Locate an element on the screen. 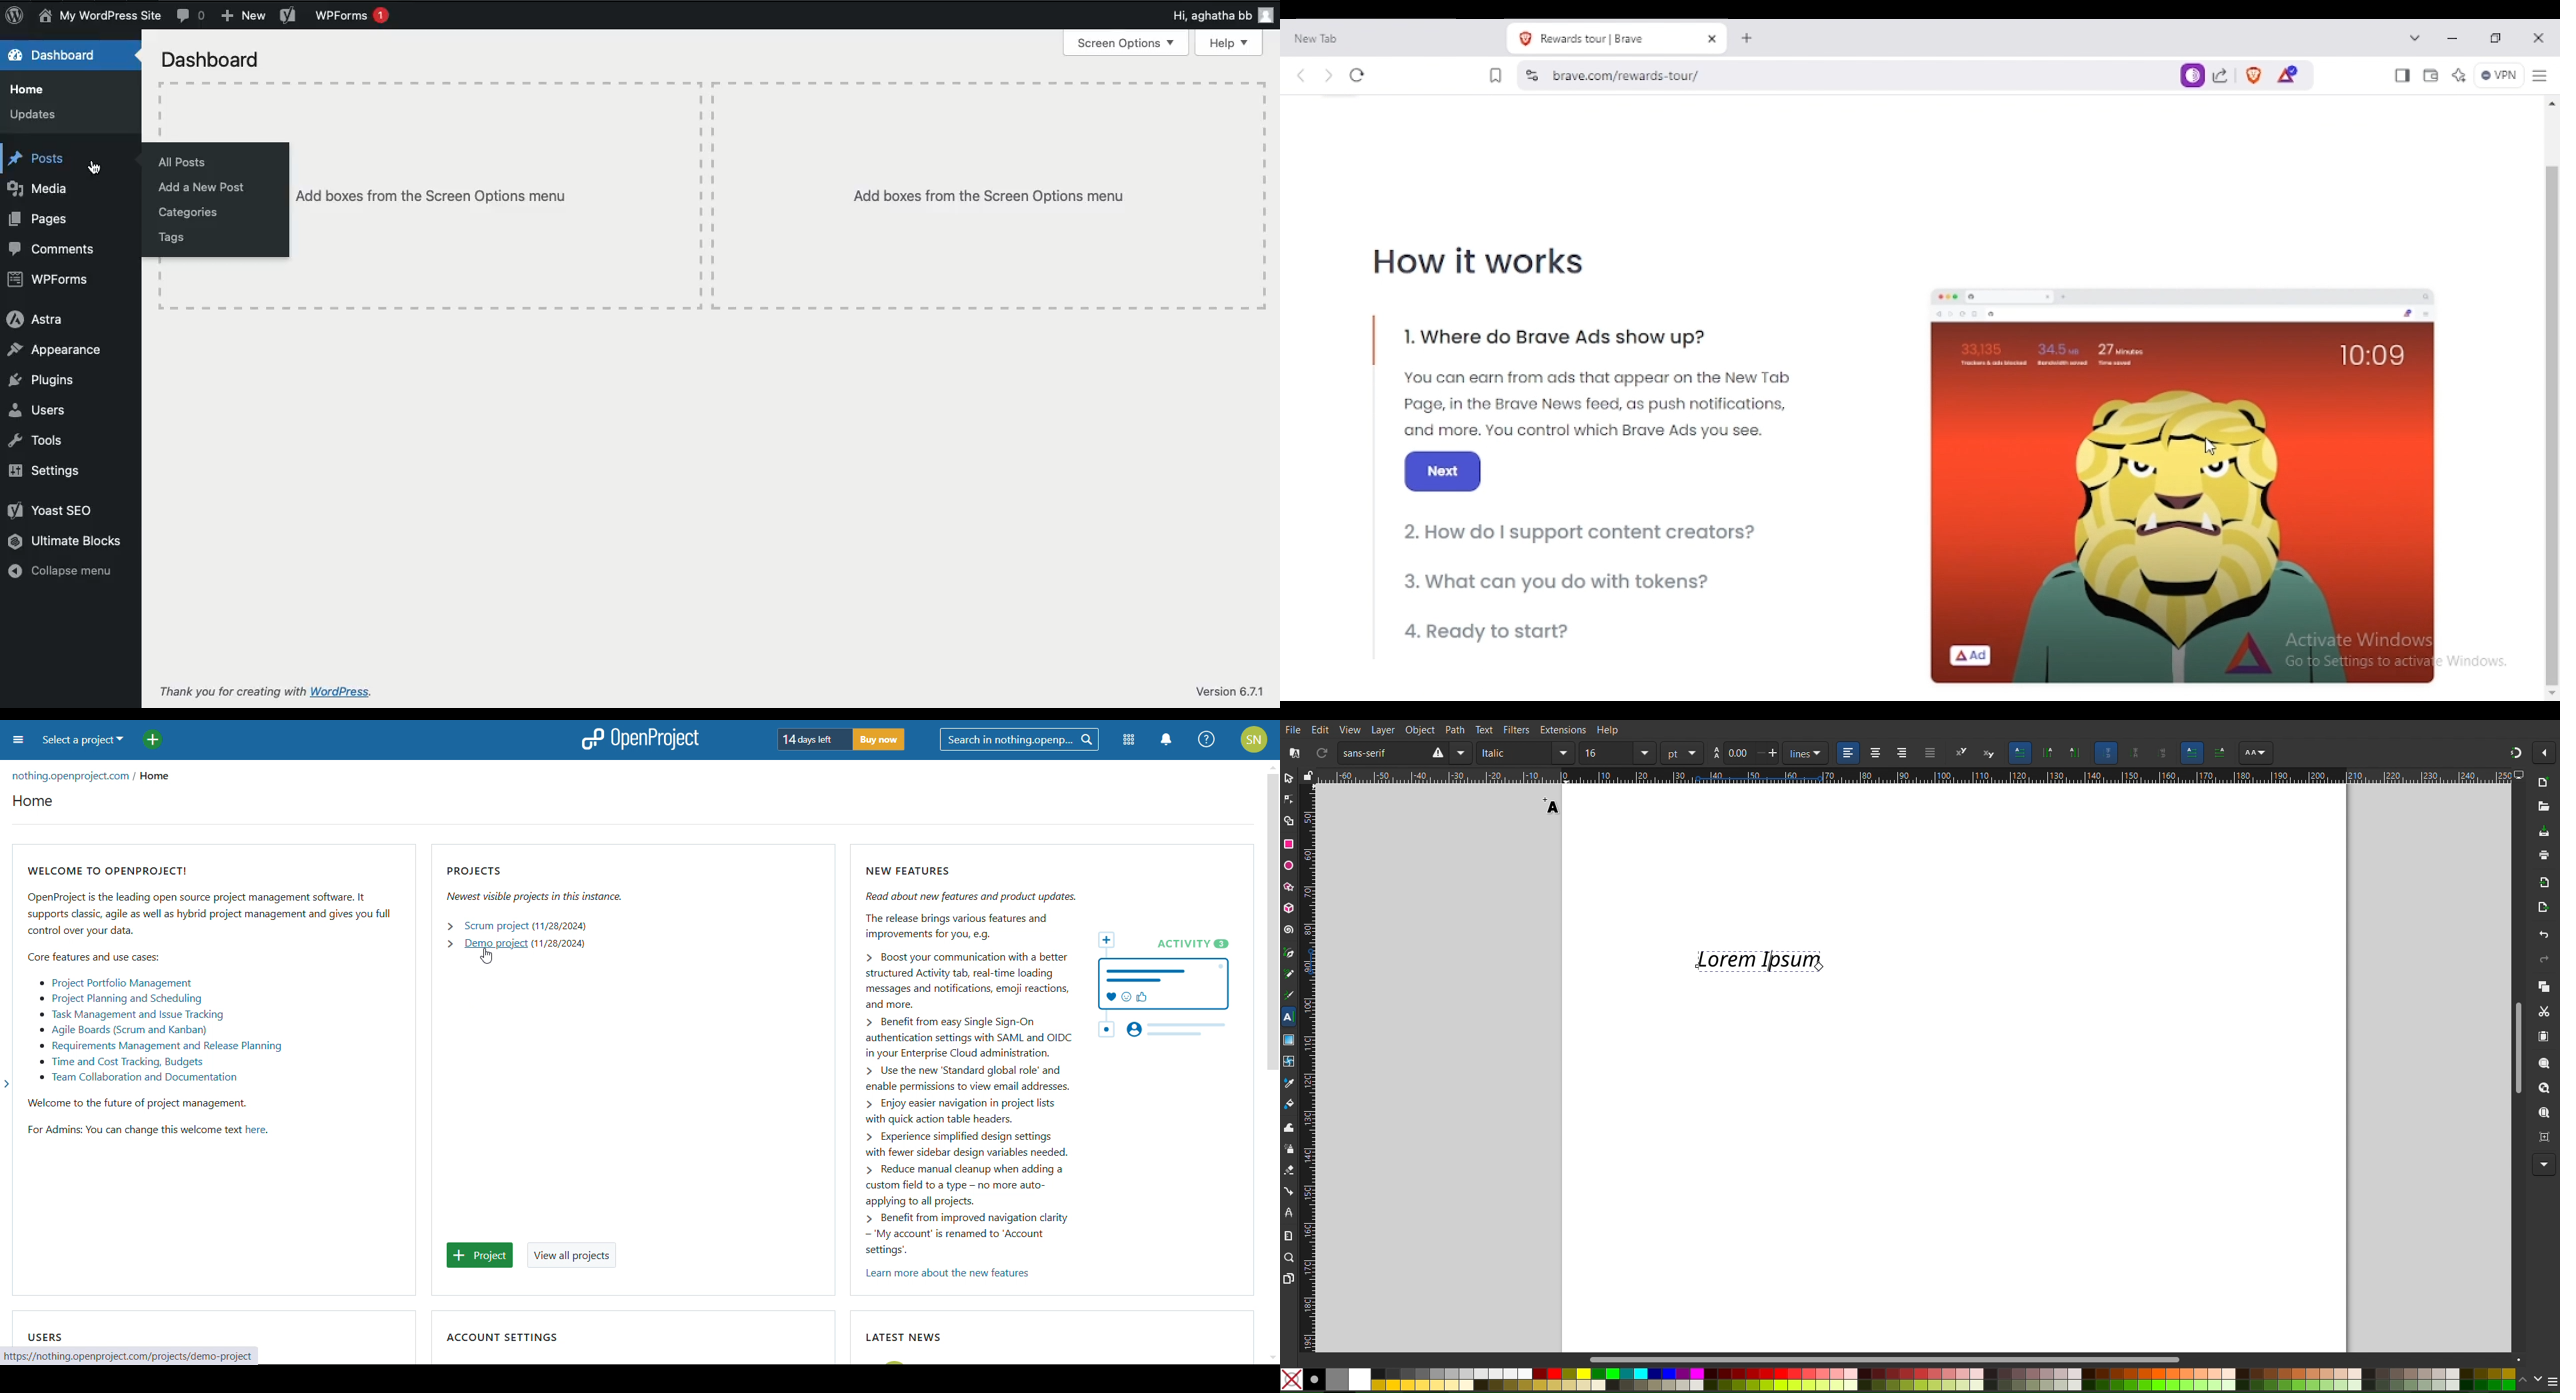 The height and width of the screenshot is (1400, 2576). Pen Tool is located at coordinates (1289, 953).